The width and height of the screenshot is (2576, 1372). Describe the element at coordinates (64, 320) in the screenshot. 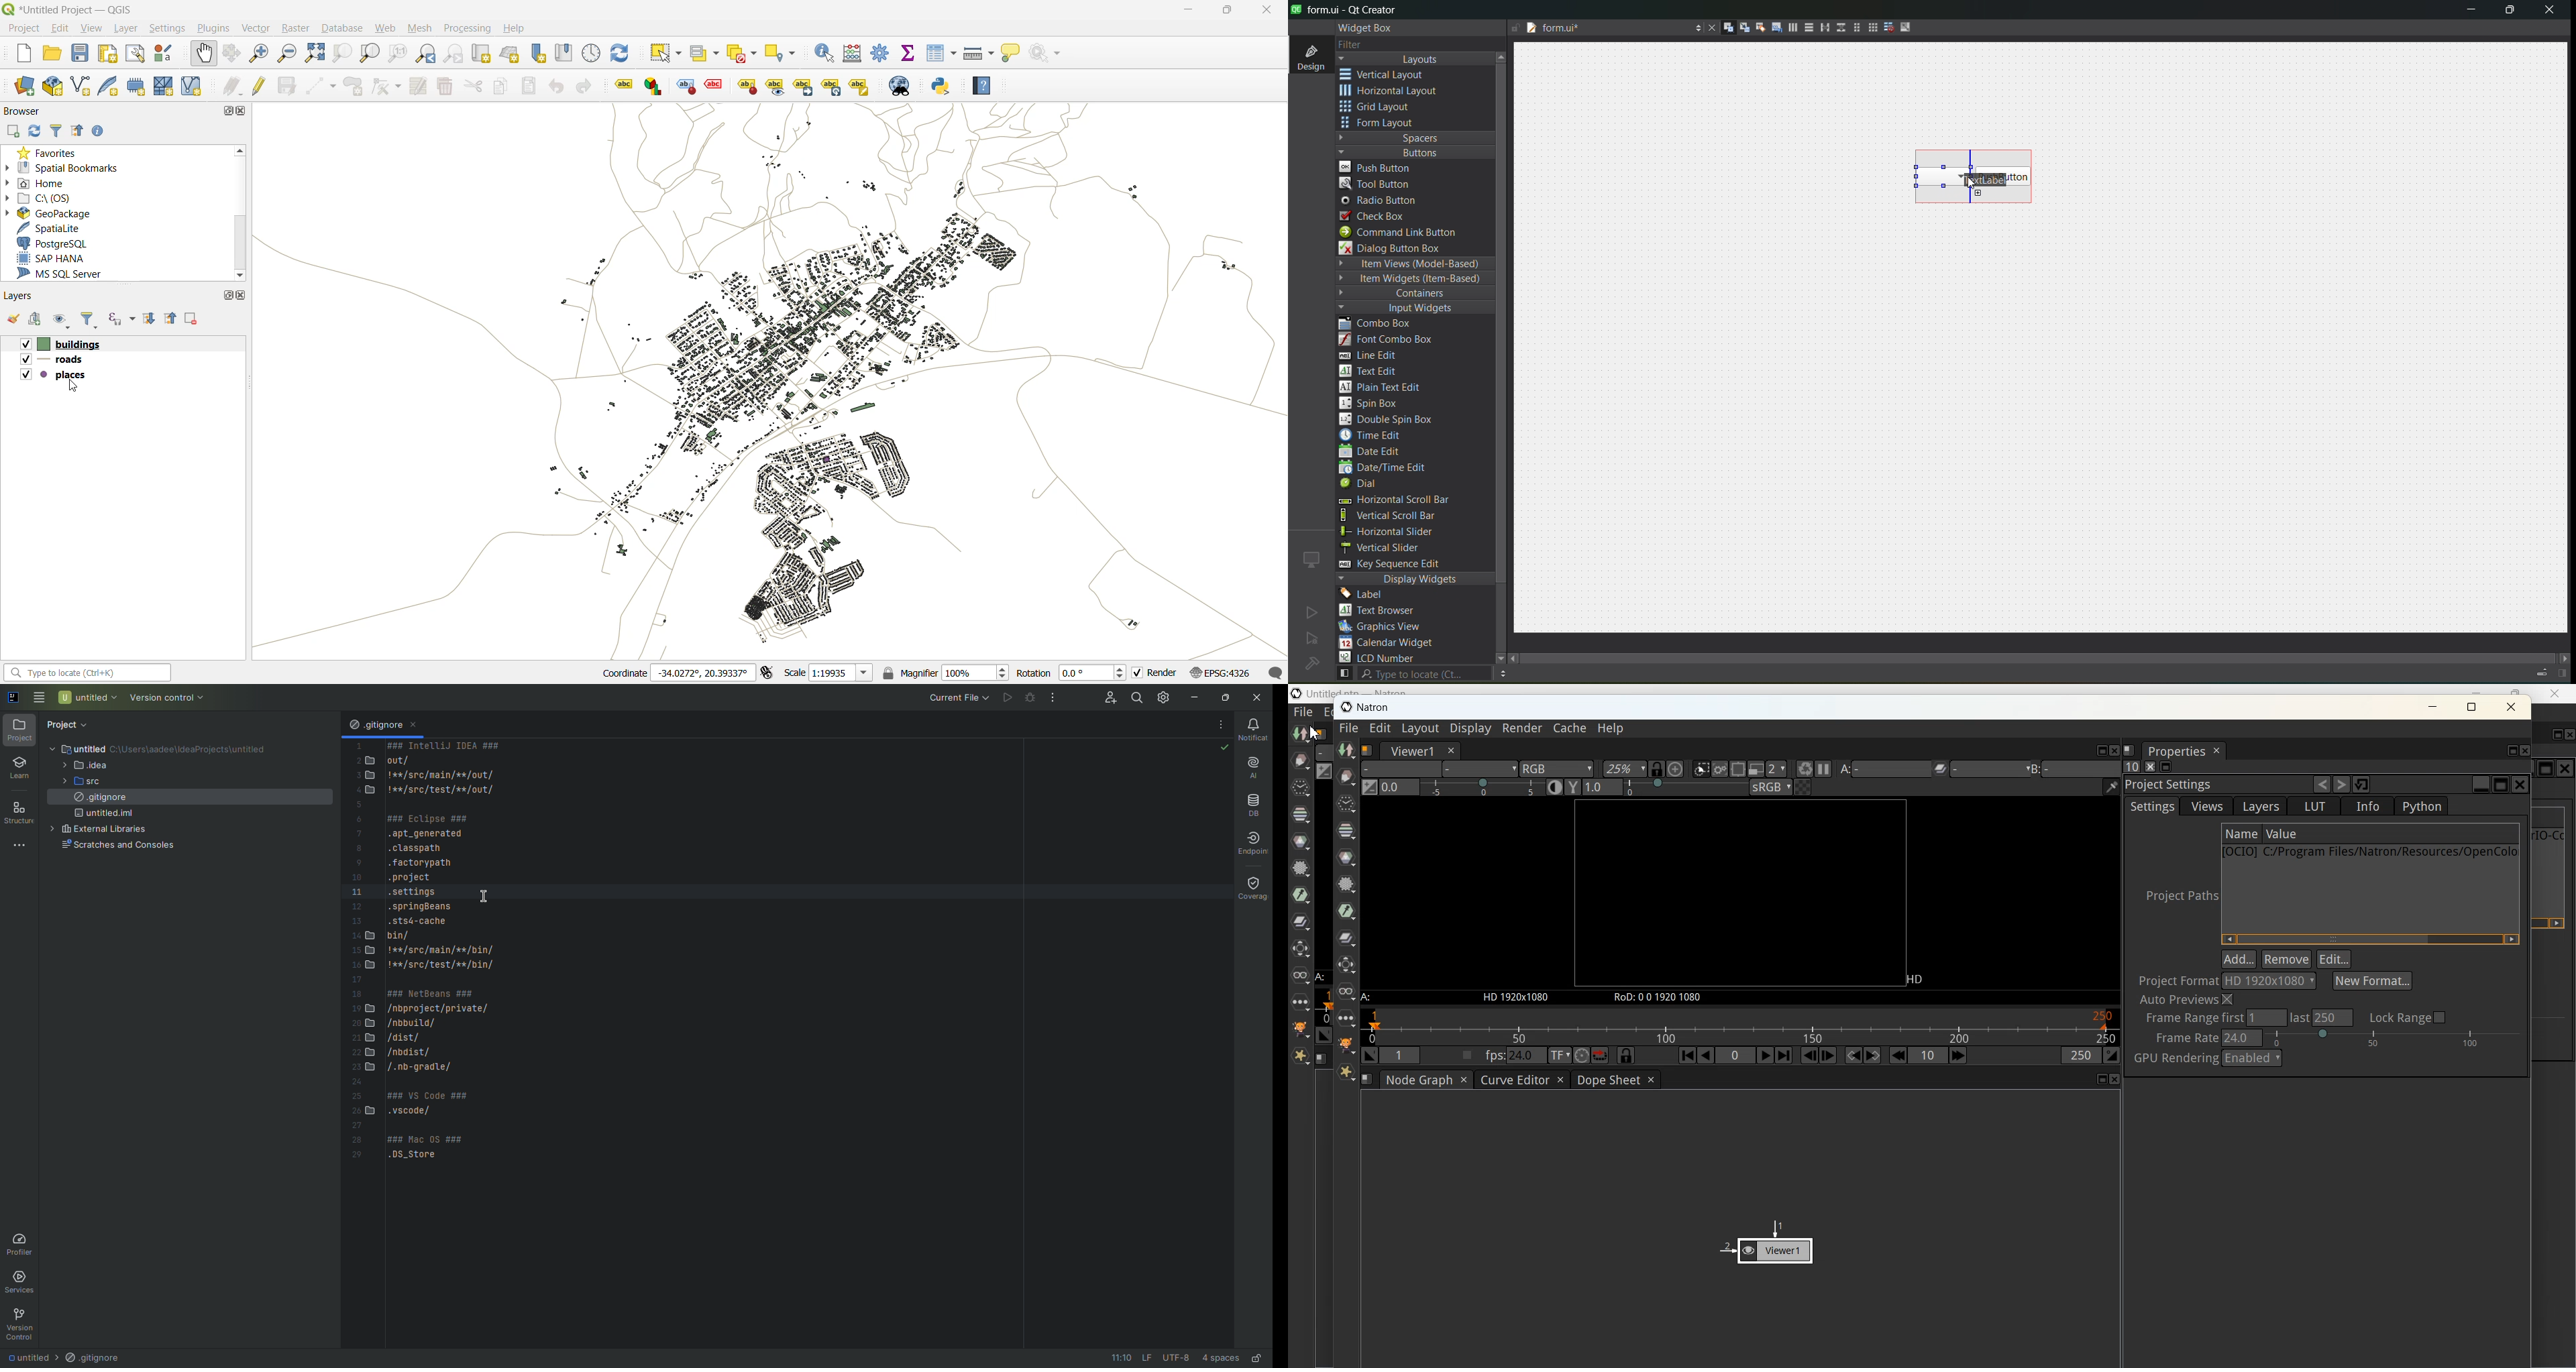

I see `manage map` at that location.